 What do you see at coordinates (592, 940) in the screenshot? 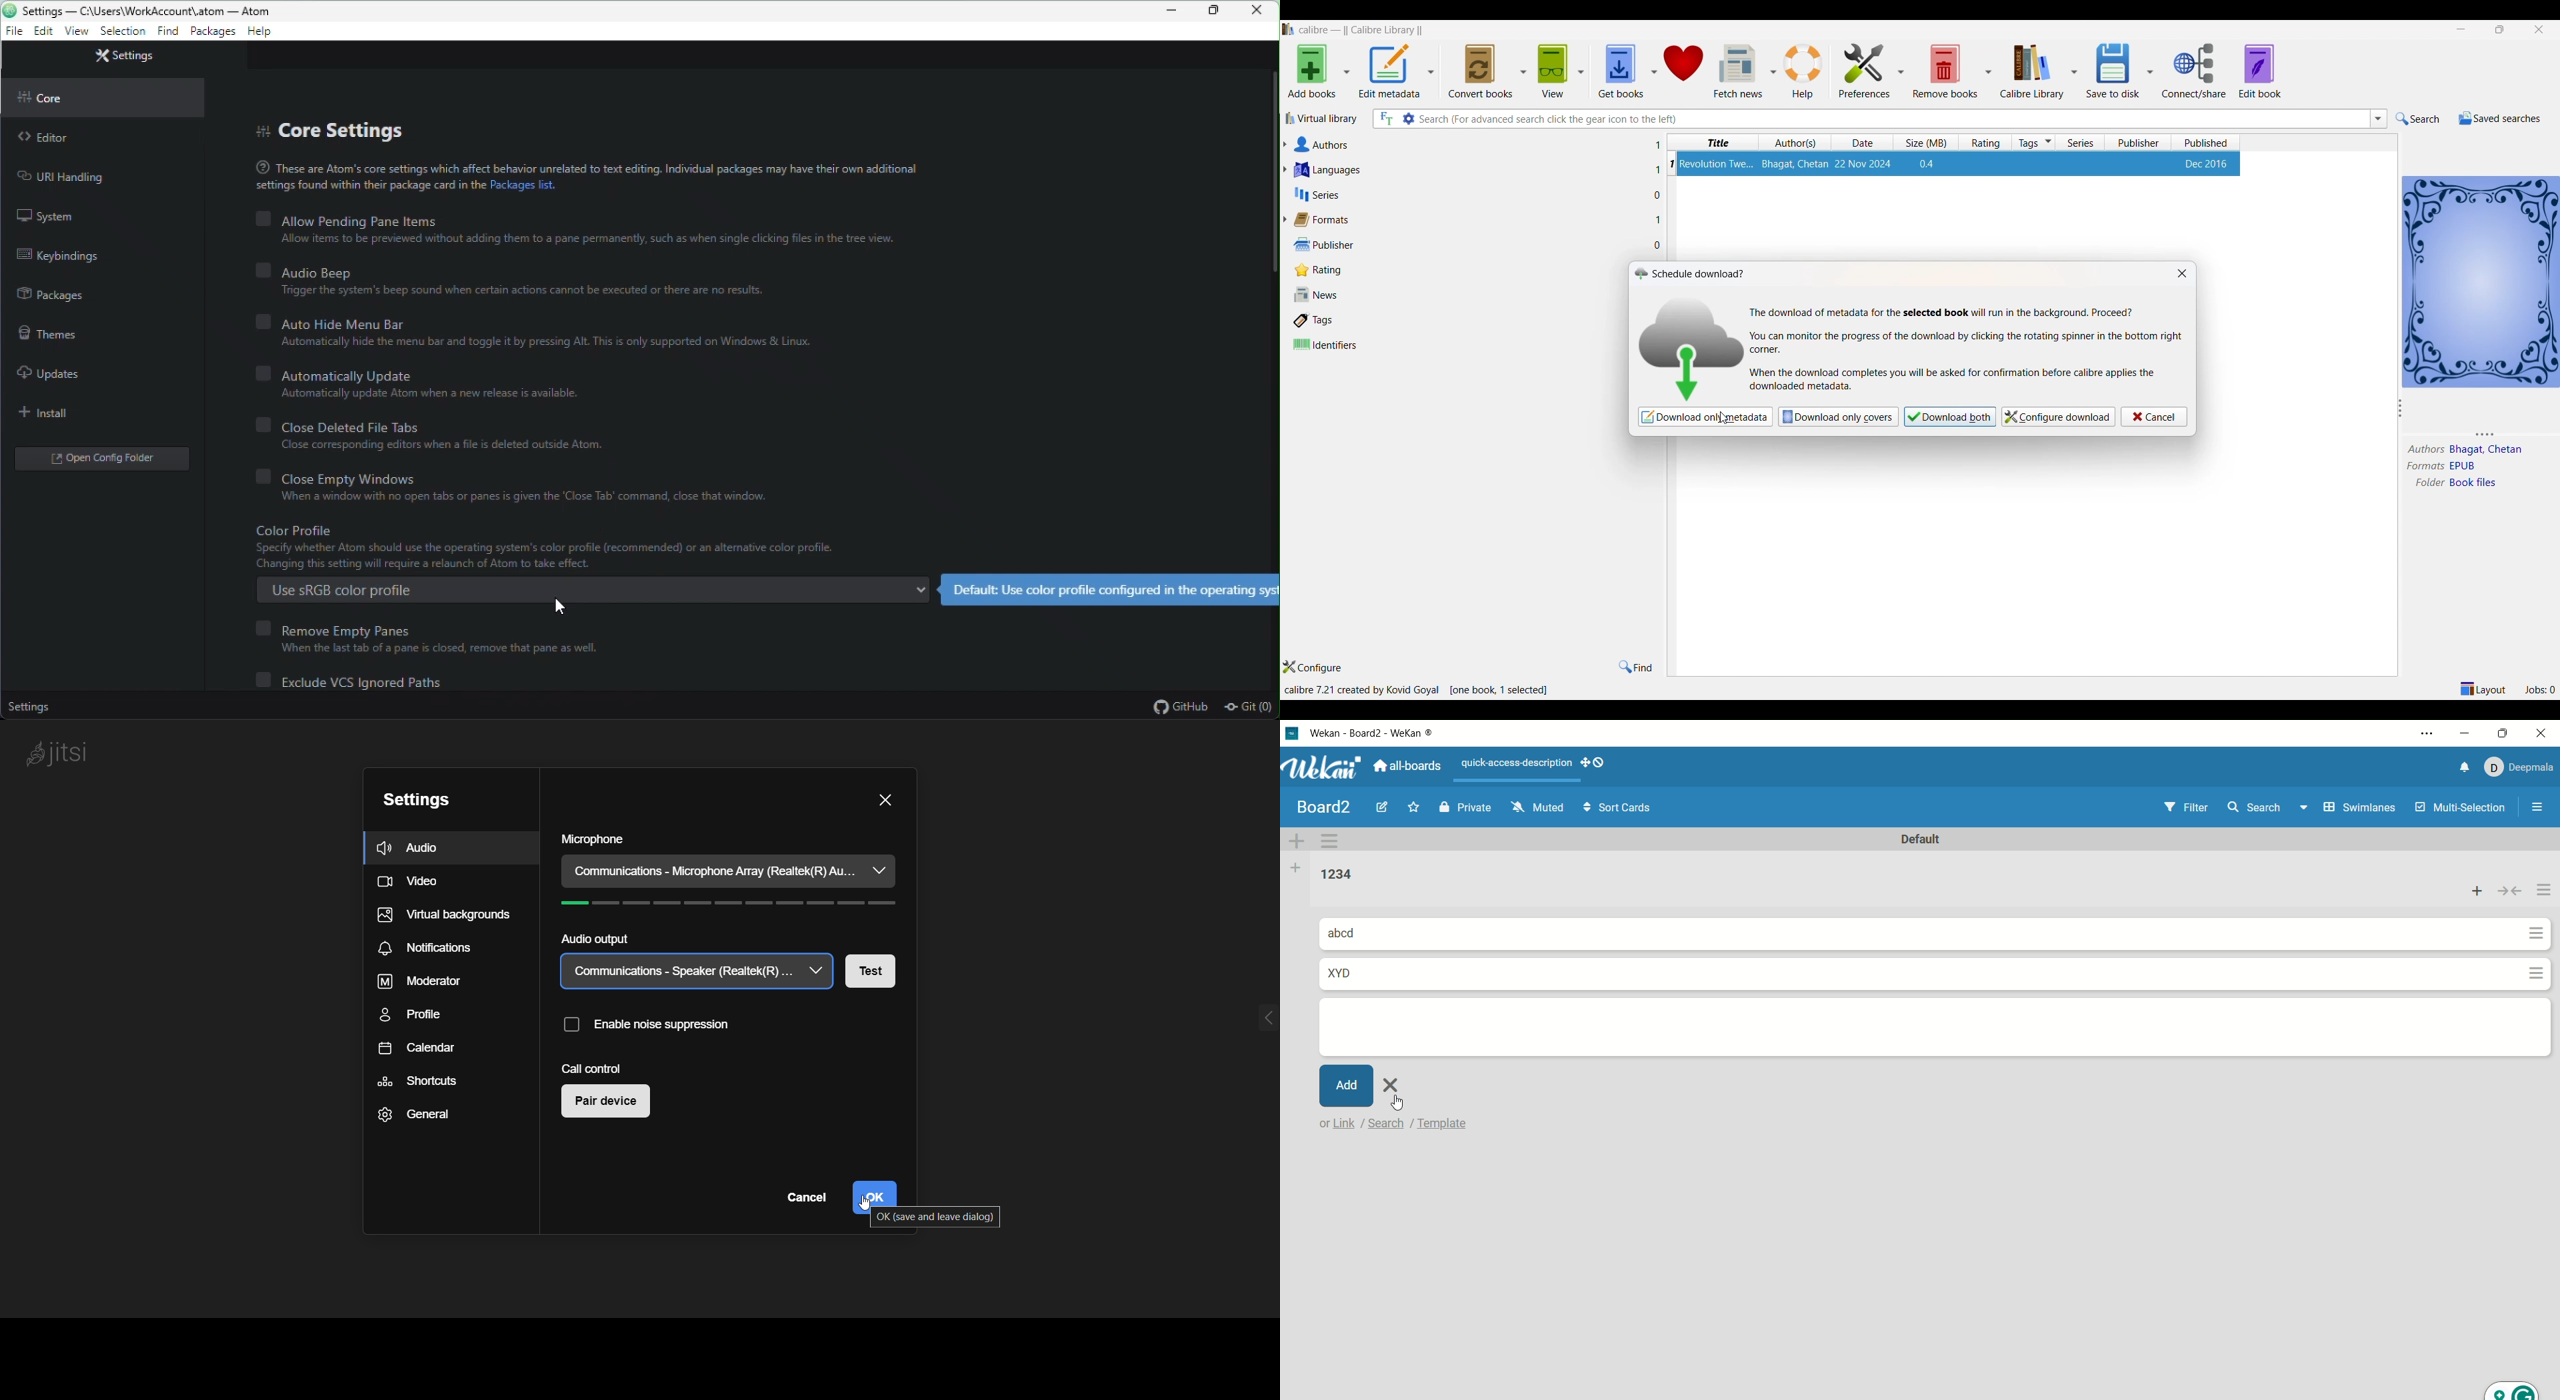
I see `audio output` at bounding box center [592, 940].